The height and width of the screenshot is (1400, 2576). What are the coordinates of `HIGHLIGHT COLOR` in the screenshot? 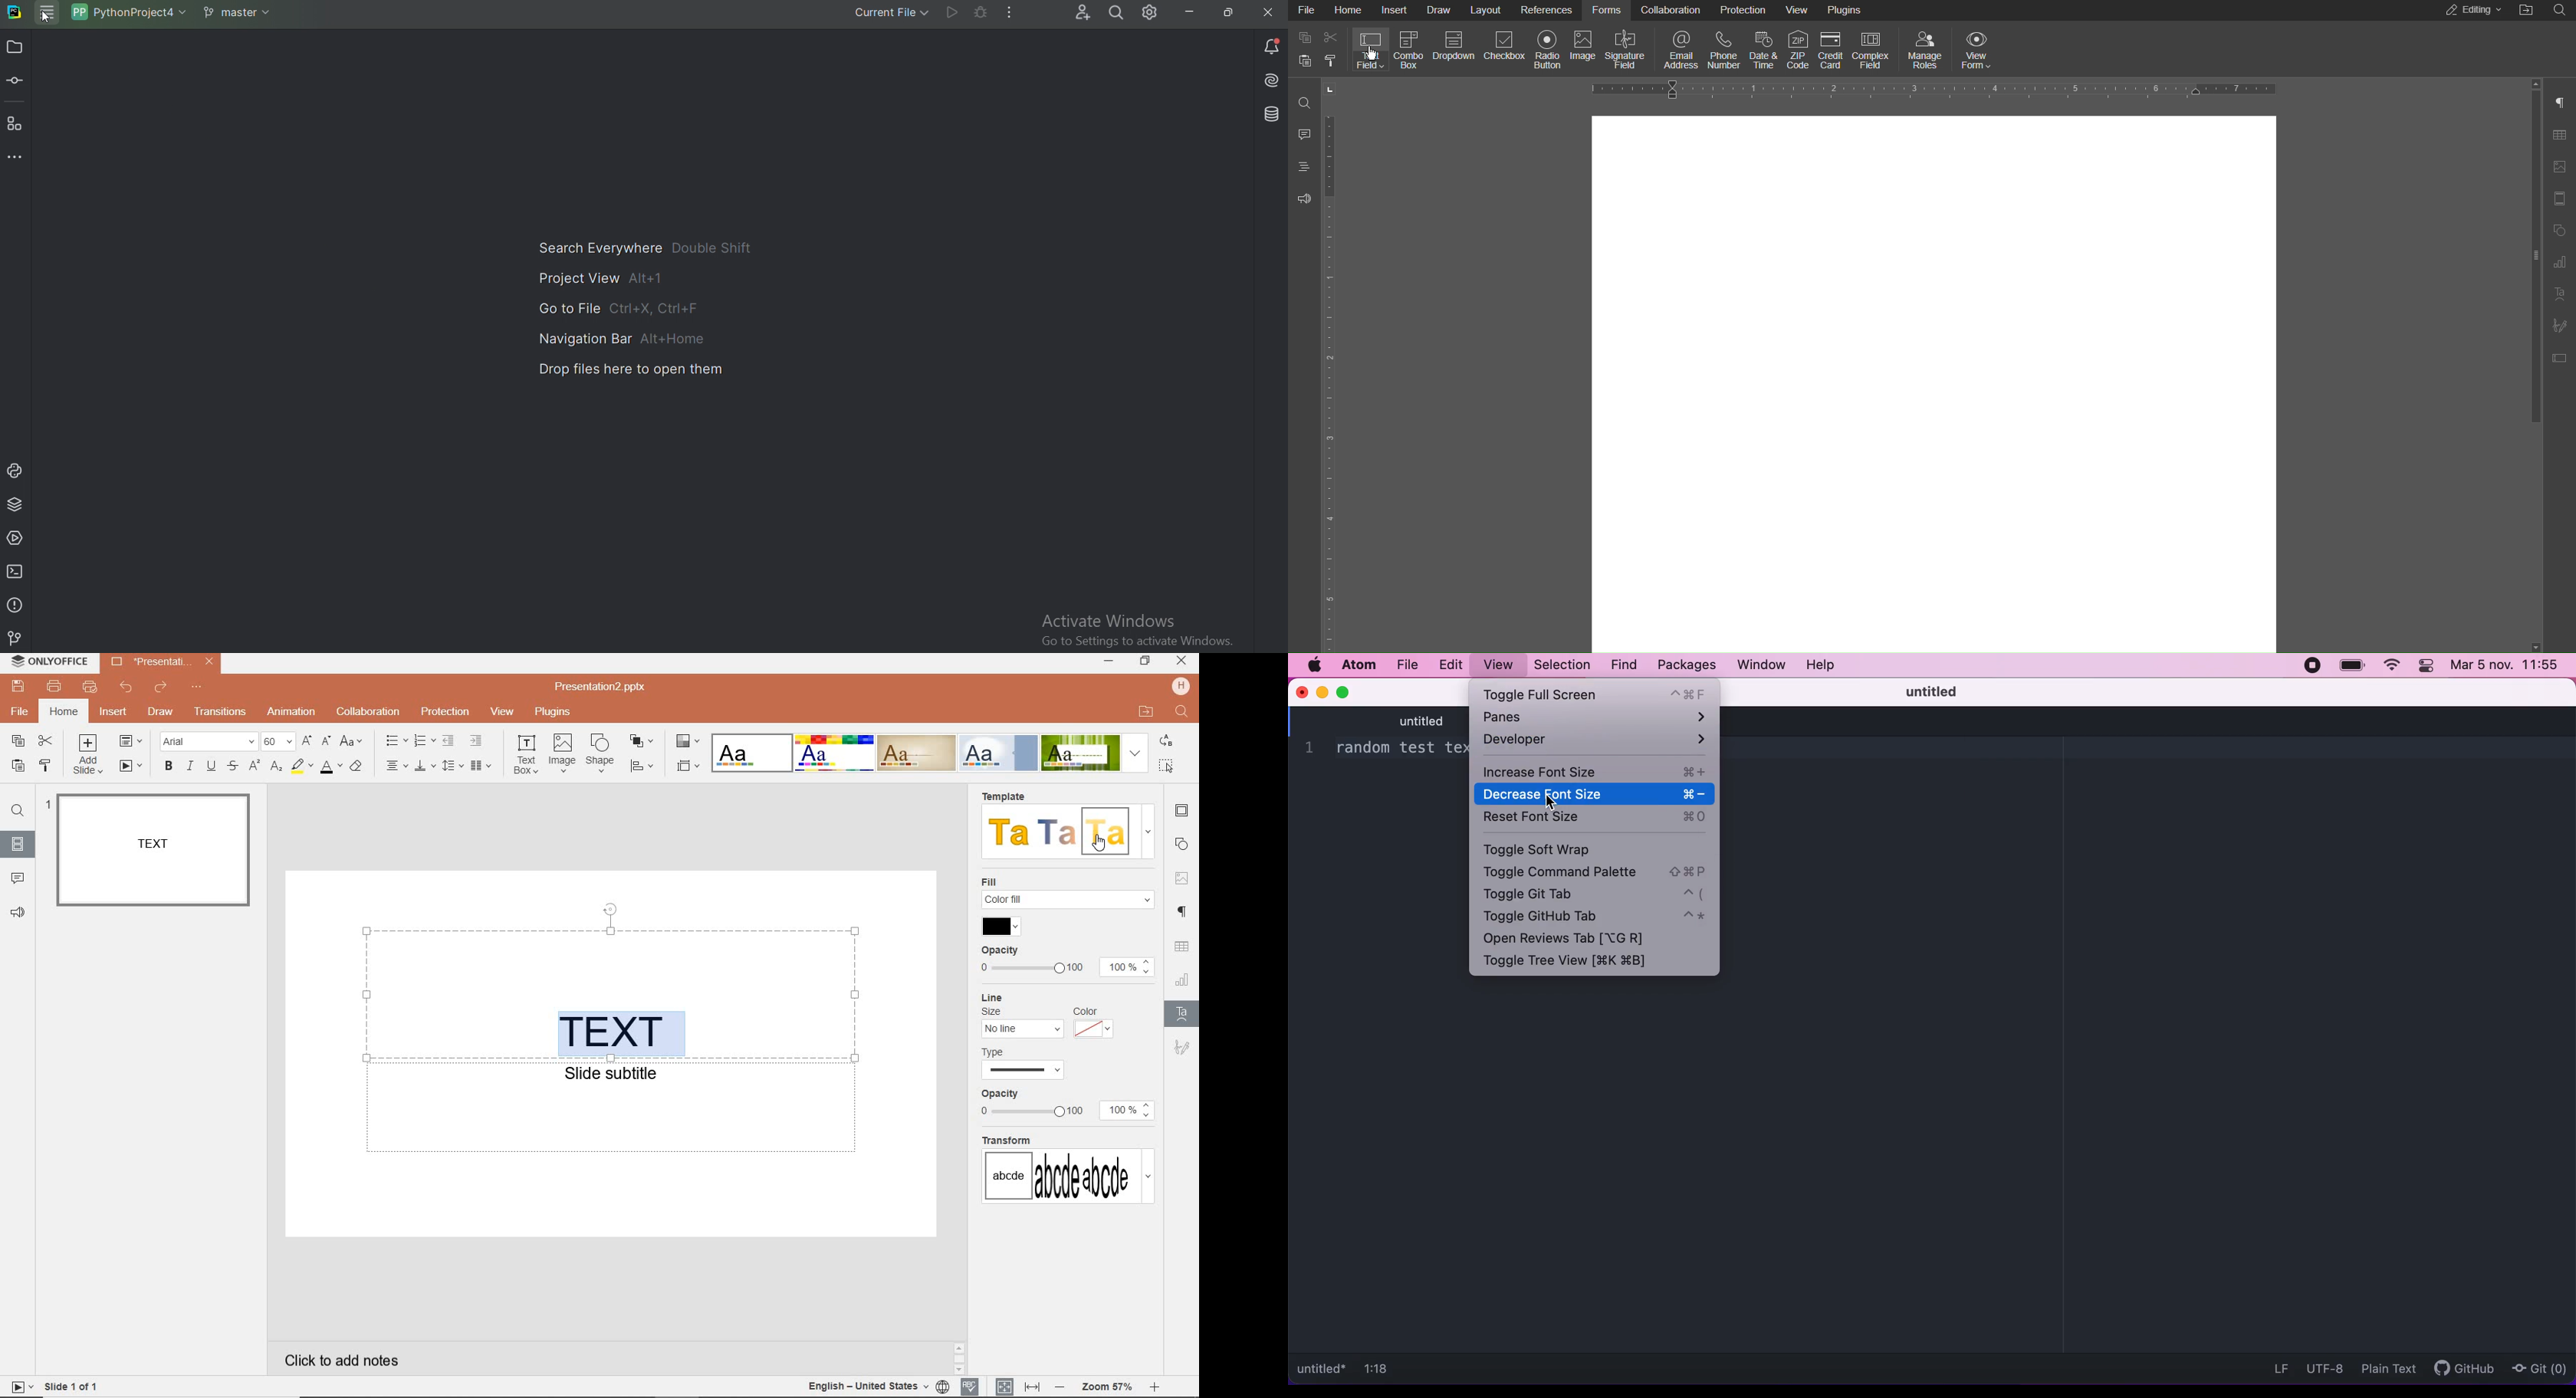 It's located at (300, 767).